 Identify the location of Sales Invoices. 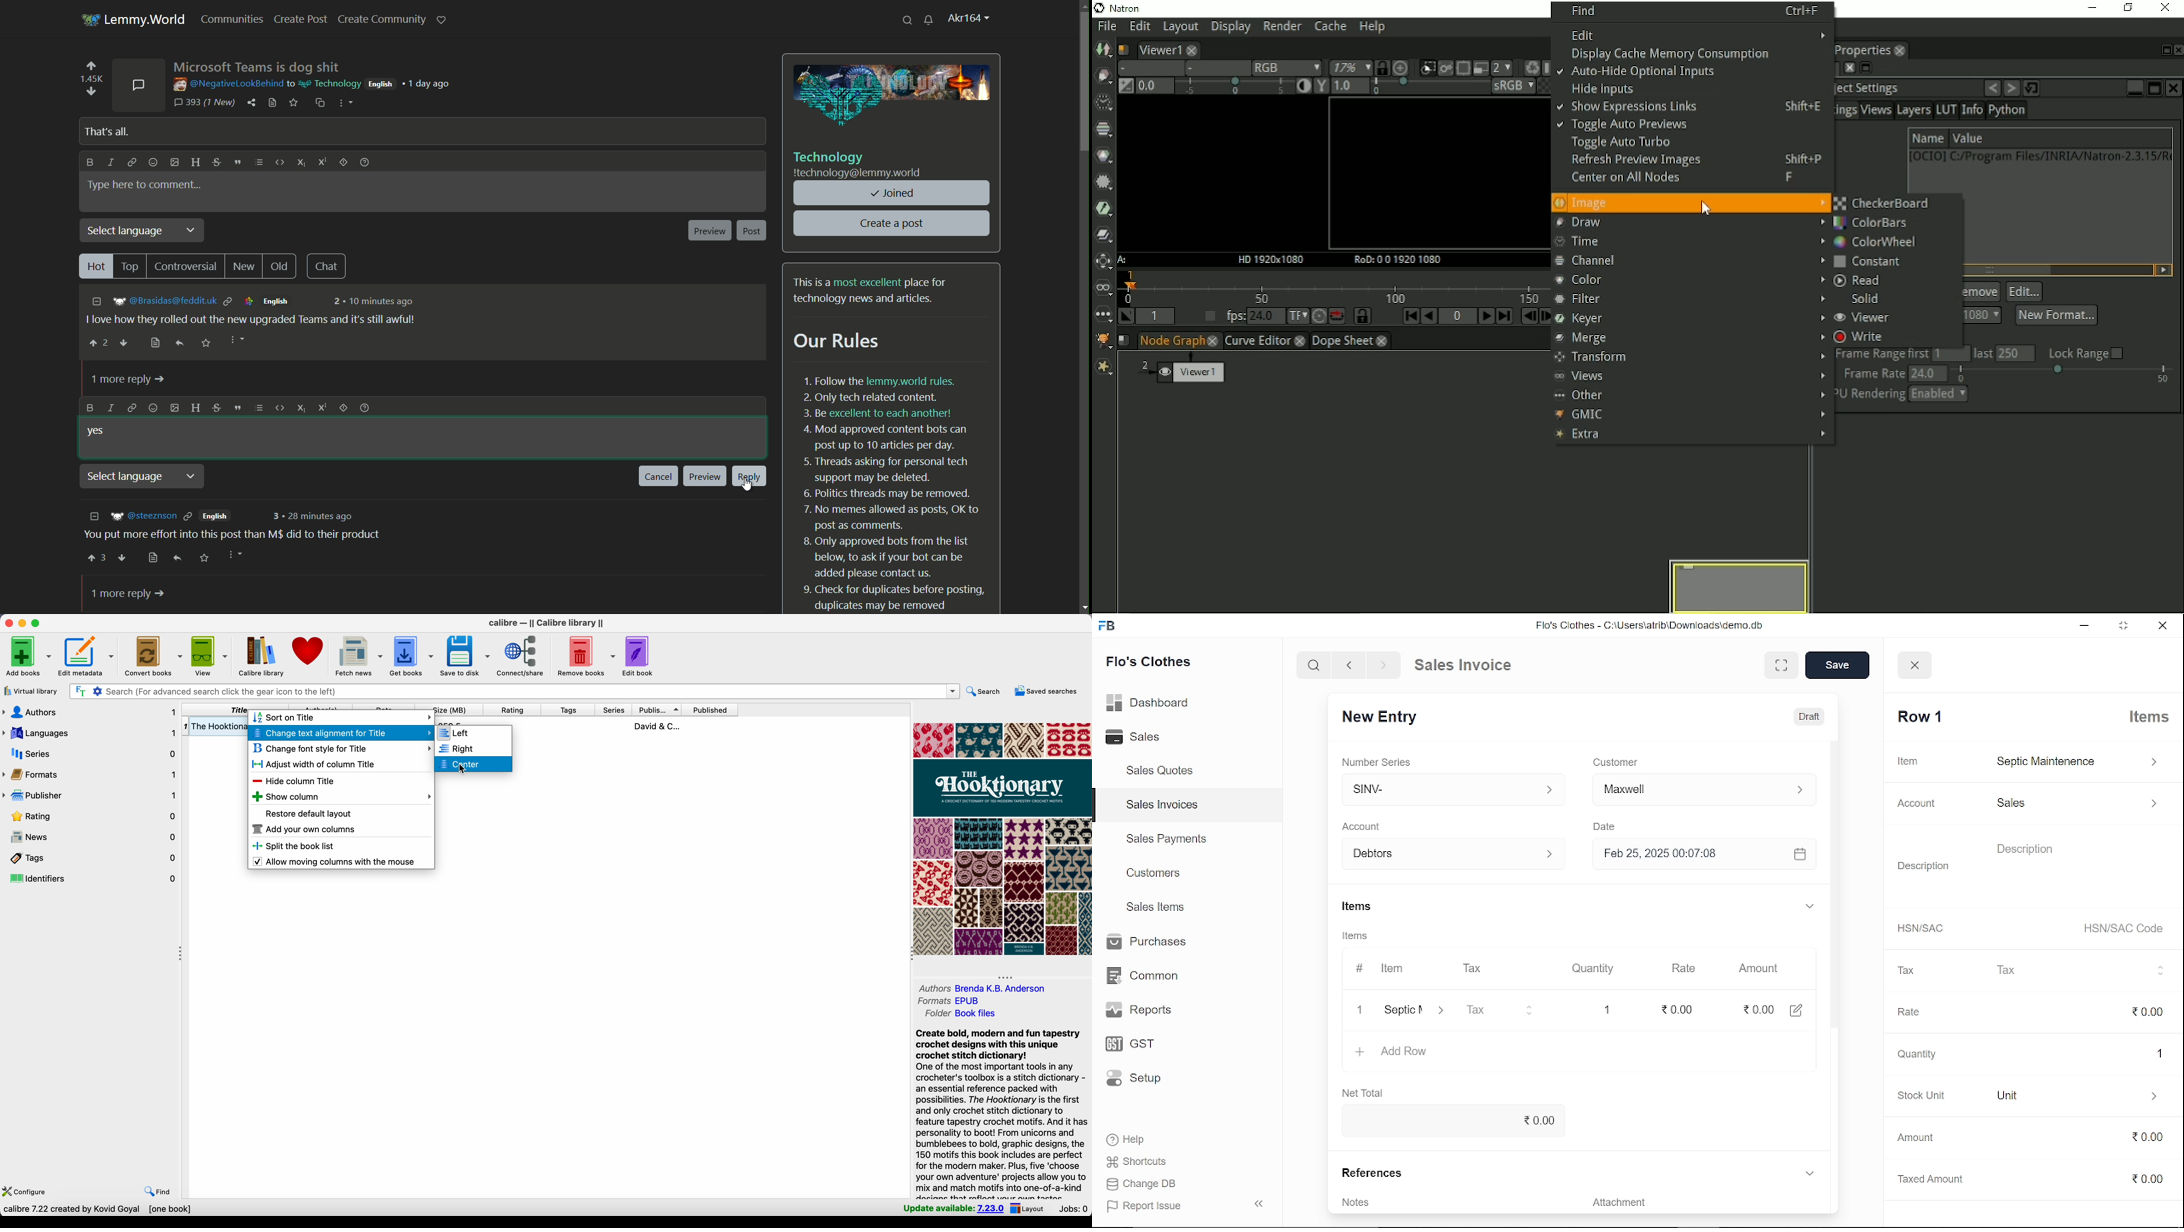
(1162, 805).